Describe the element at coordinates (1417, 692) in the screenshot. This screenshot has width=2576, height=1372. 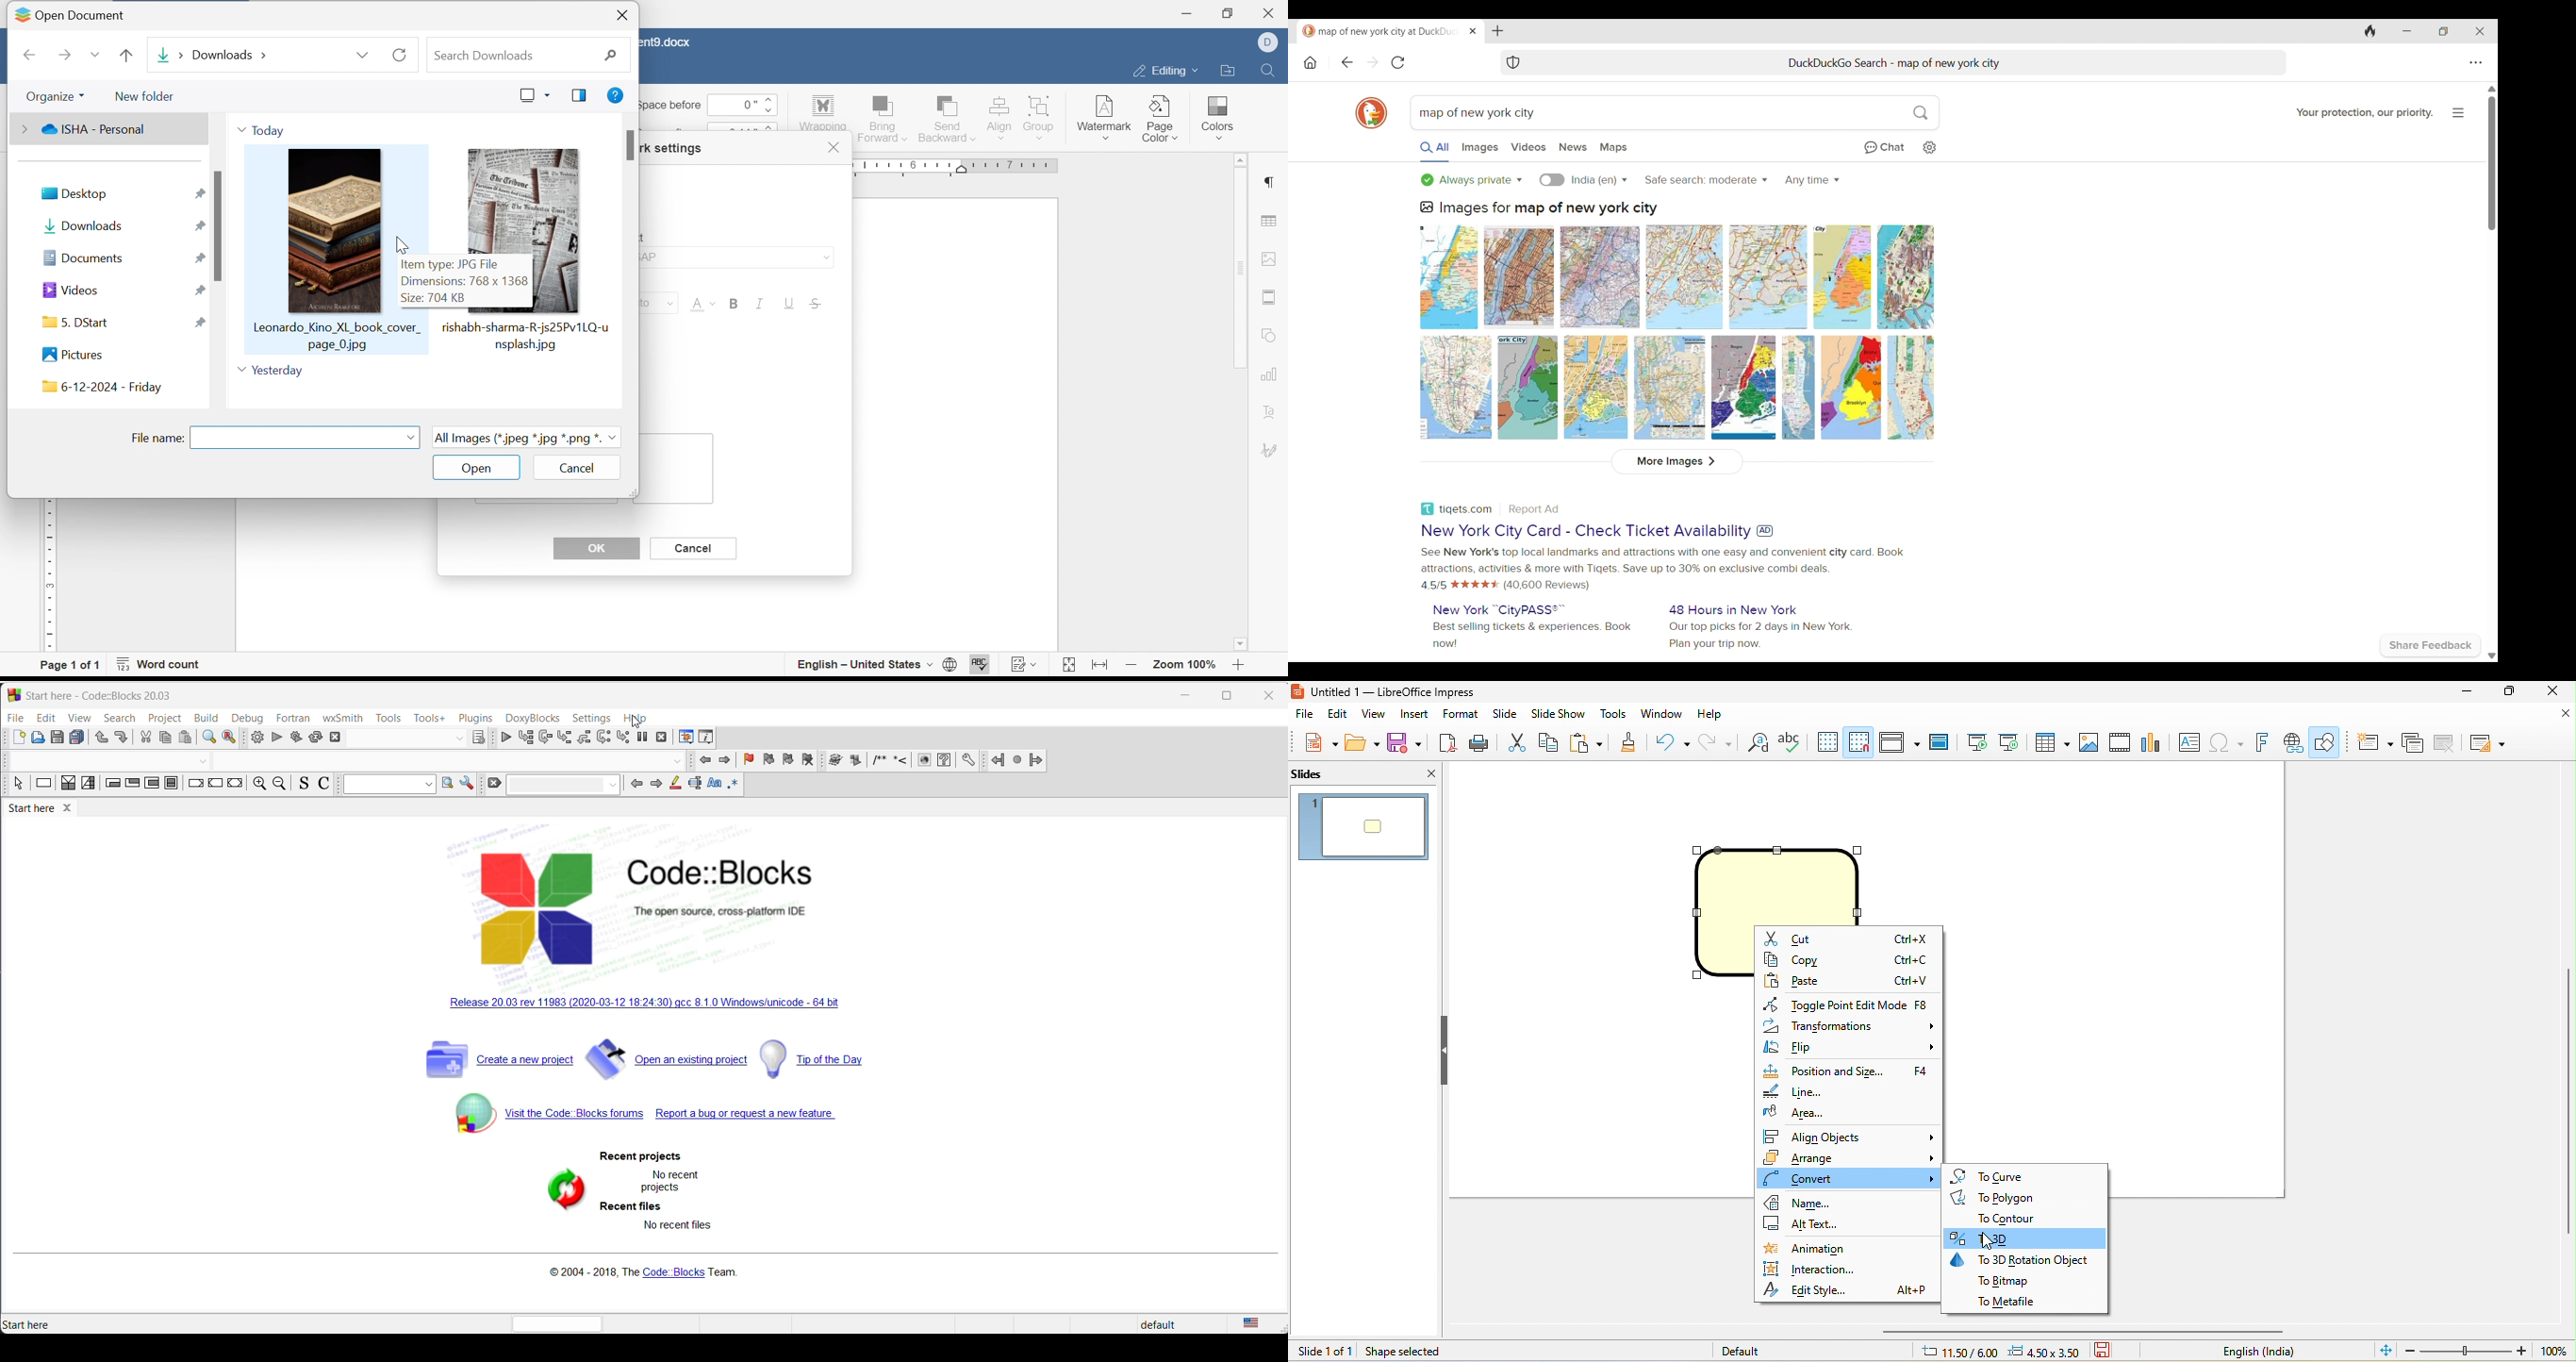
I see `untitled 1-libre office impress` at that location.